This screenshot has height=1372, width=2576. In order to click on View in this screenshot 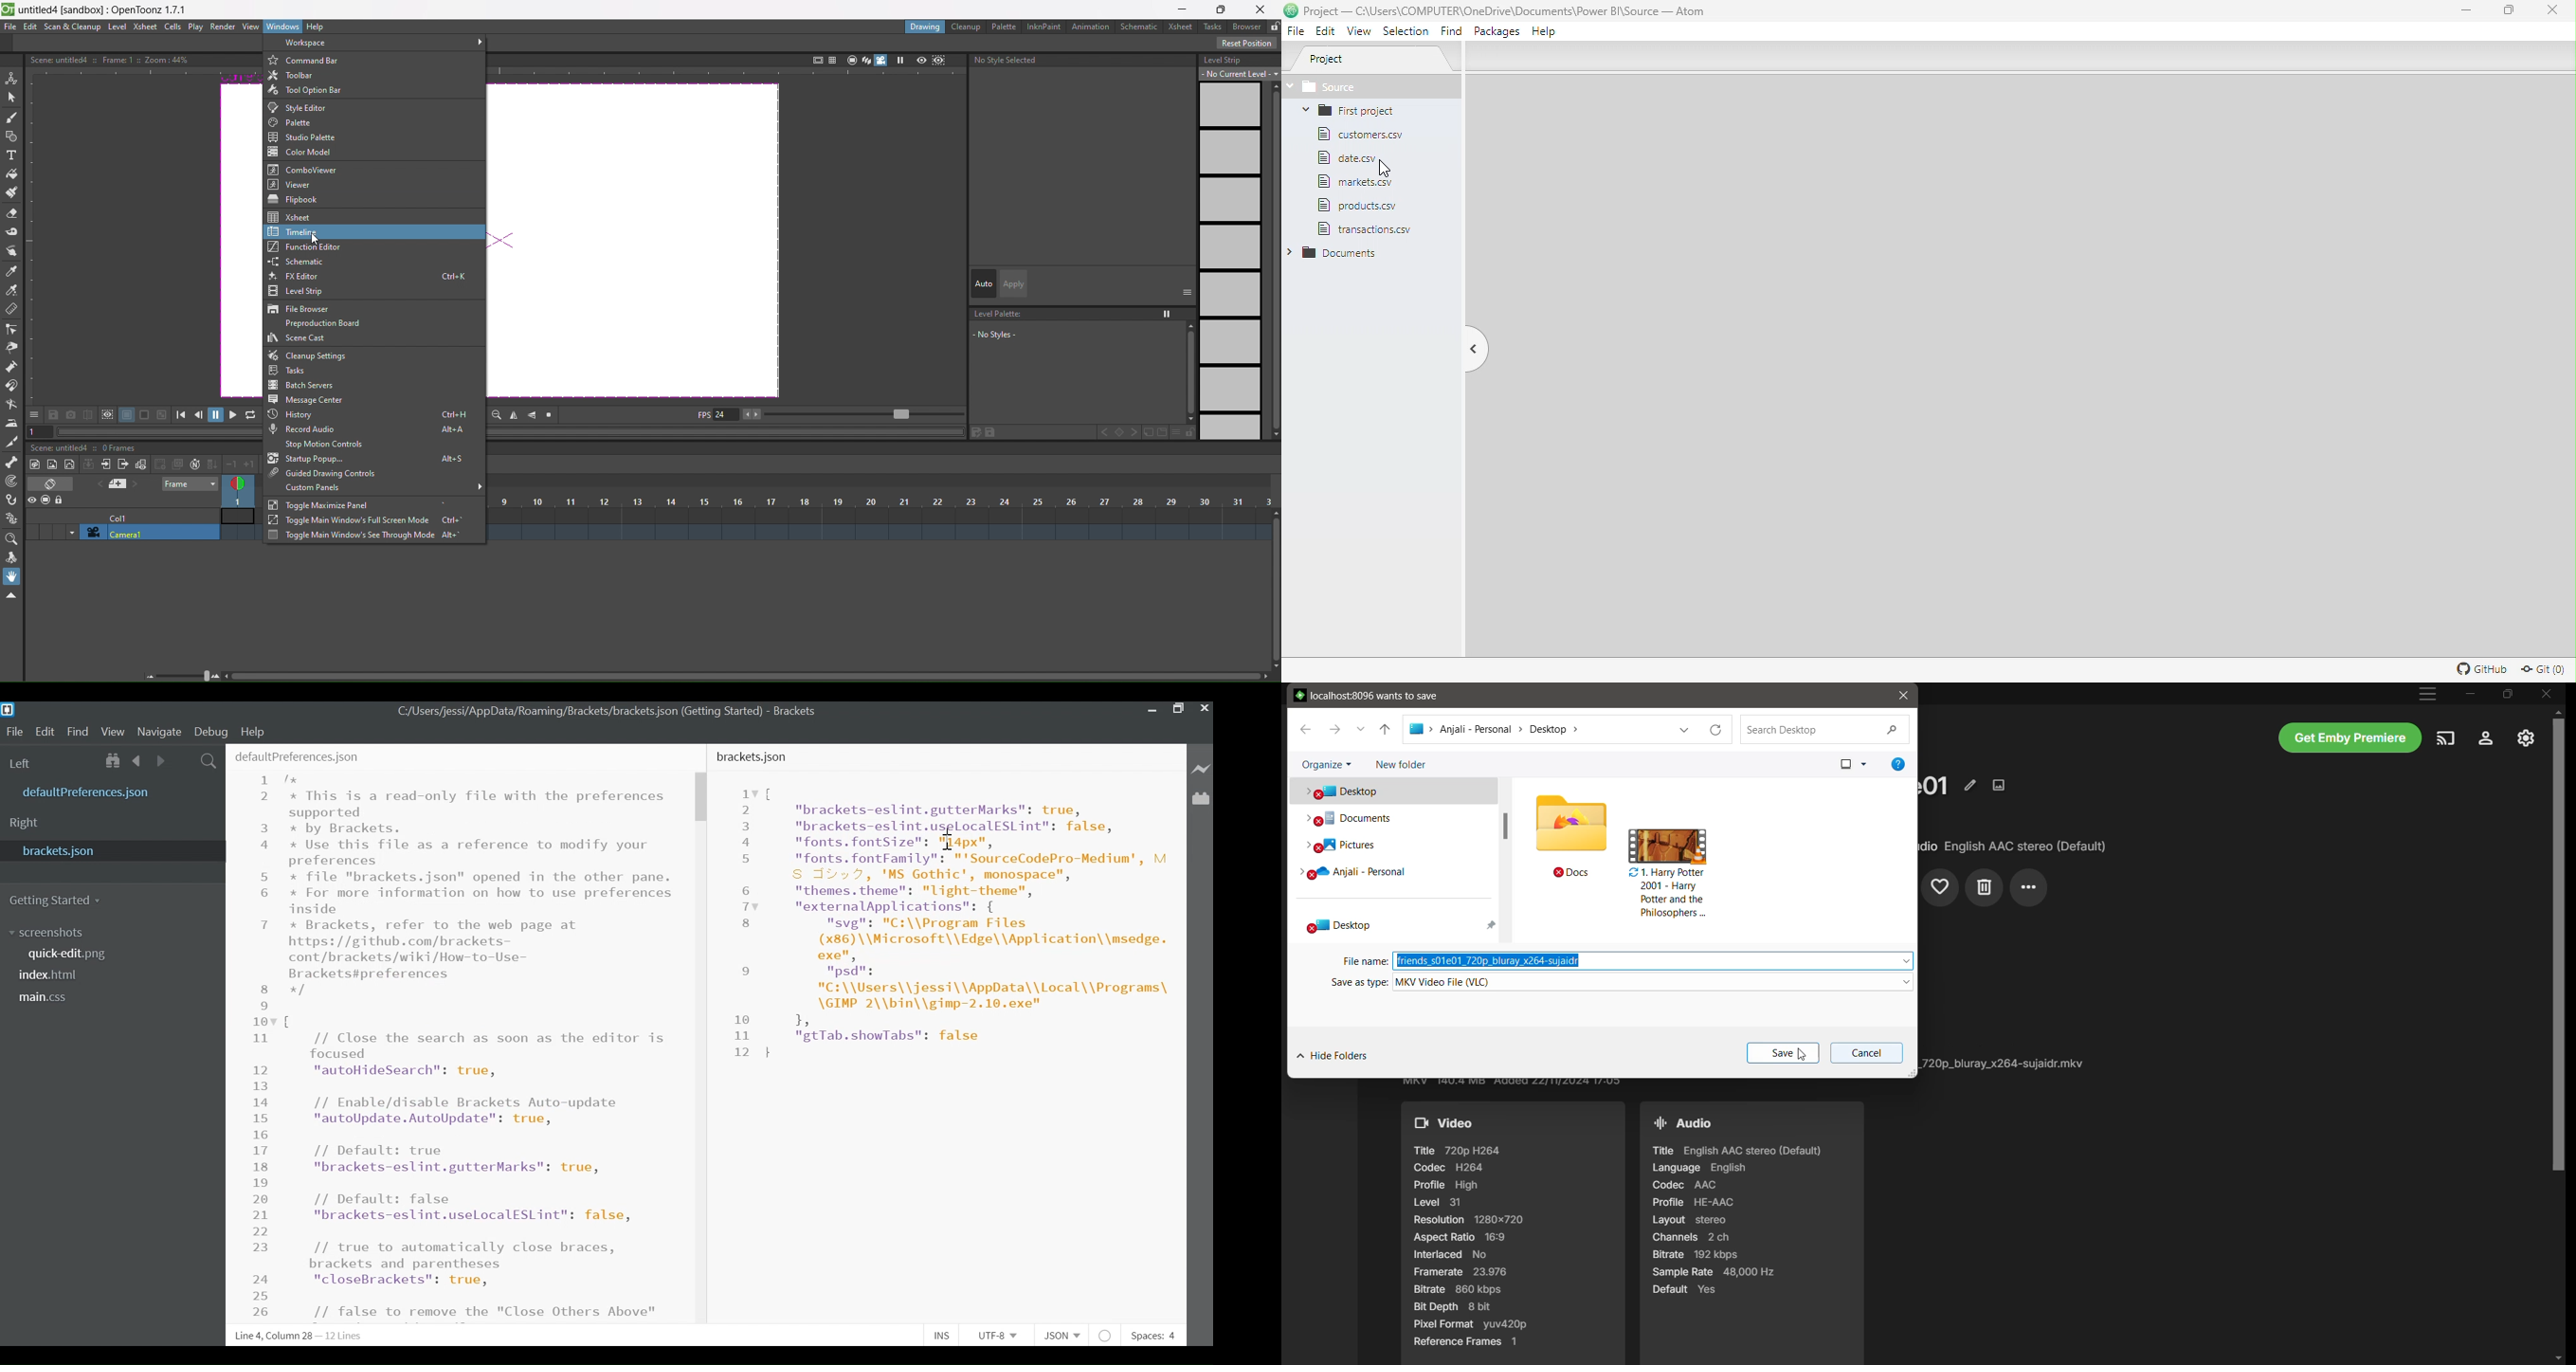, I will do `click(1361, 32)`.